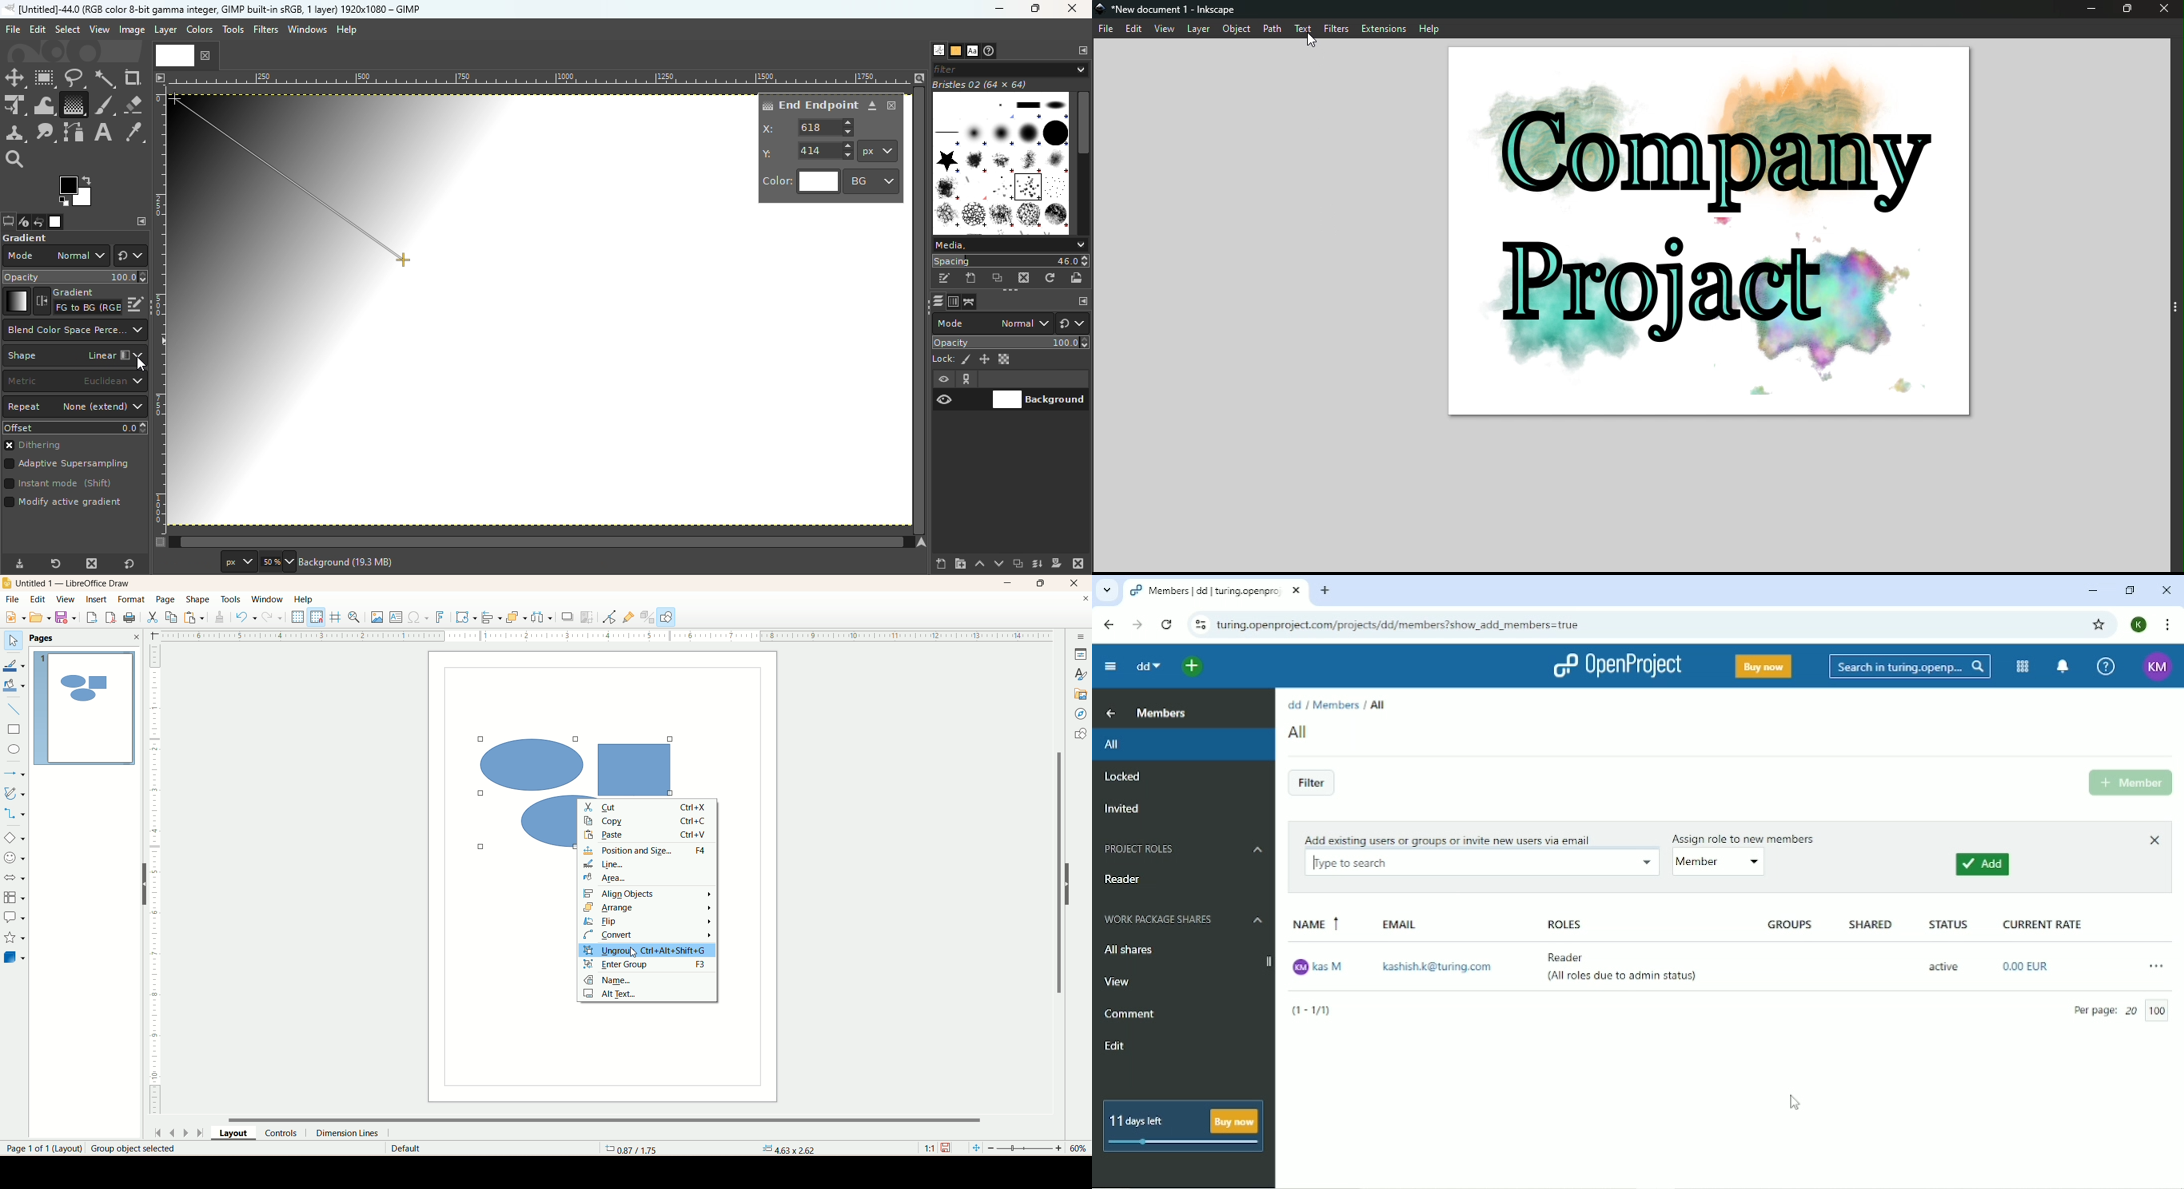 The height and width of the screenshot is (1204, 2184). What do you see at coordinates (786, 1149) in the screenshot?
I see `anchor point` at bounding box center [786, 1149].